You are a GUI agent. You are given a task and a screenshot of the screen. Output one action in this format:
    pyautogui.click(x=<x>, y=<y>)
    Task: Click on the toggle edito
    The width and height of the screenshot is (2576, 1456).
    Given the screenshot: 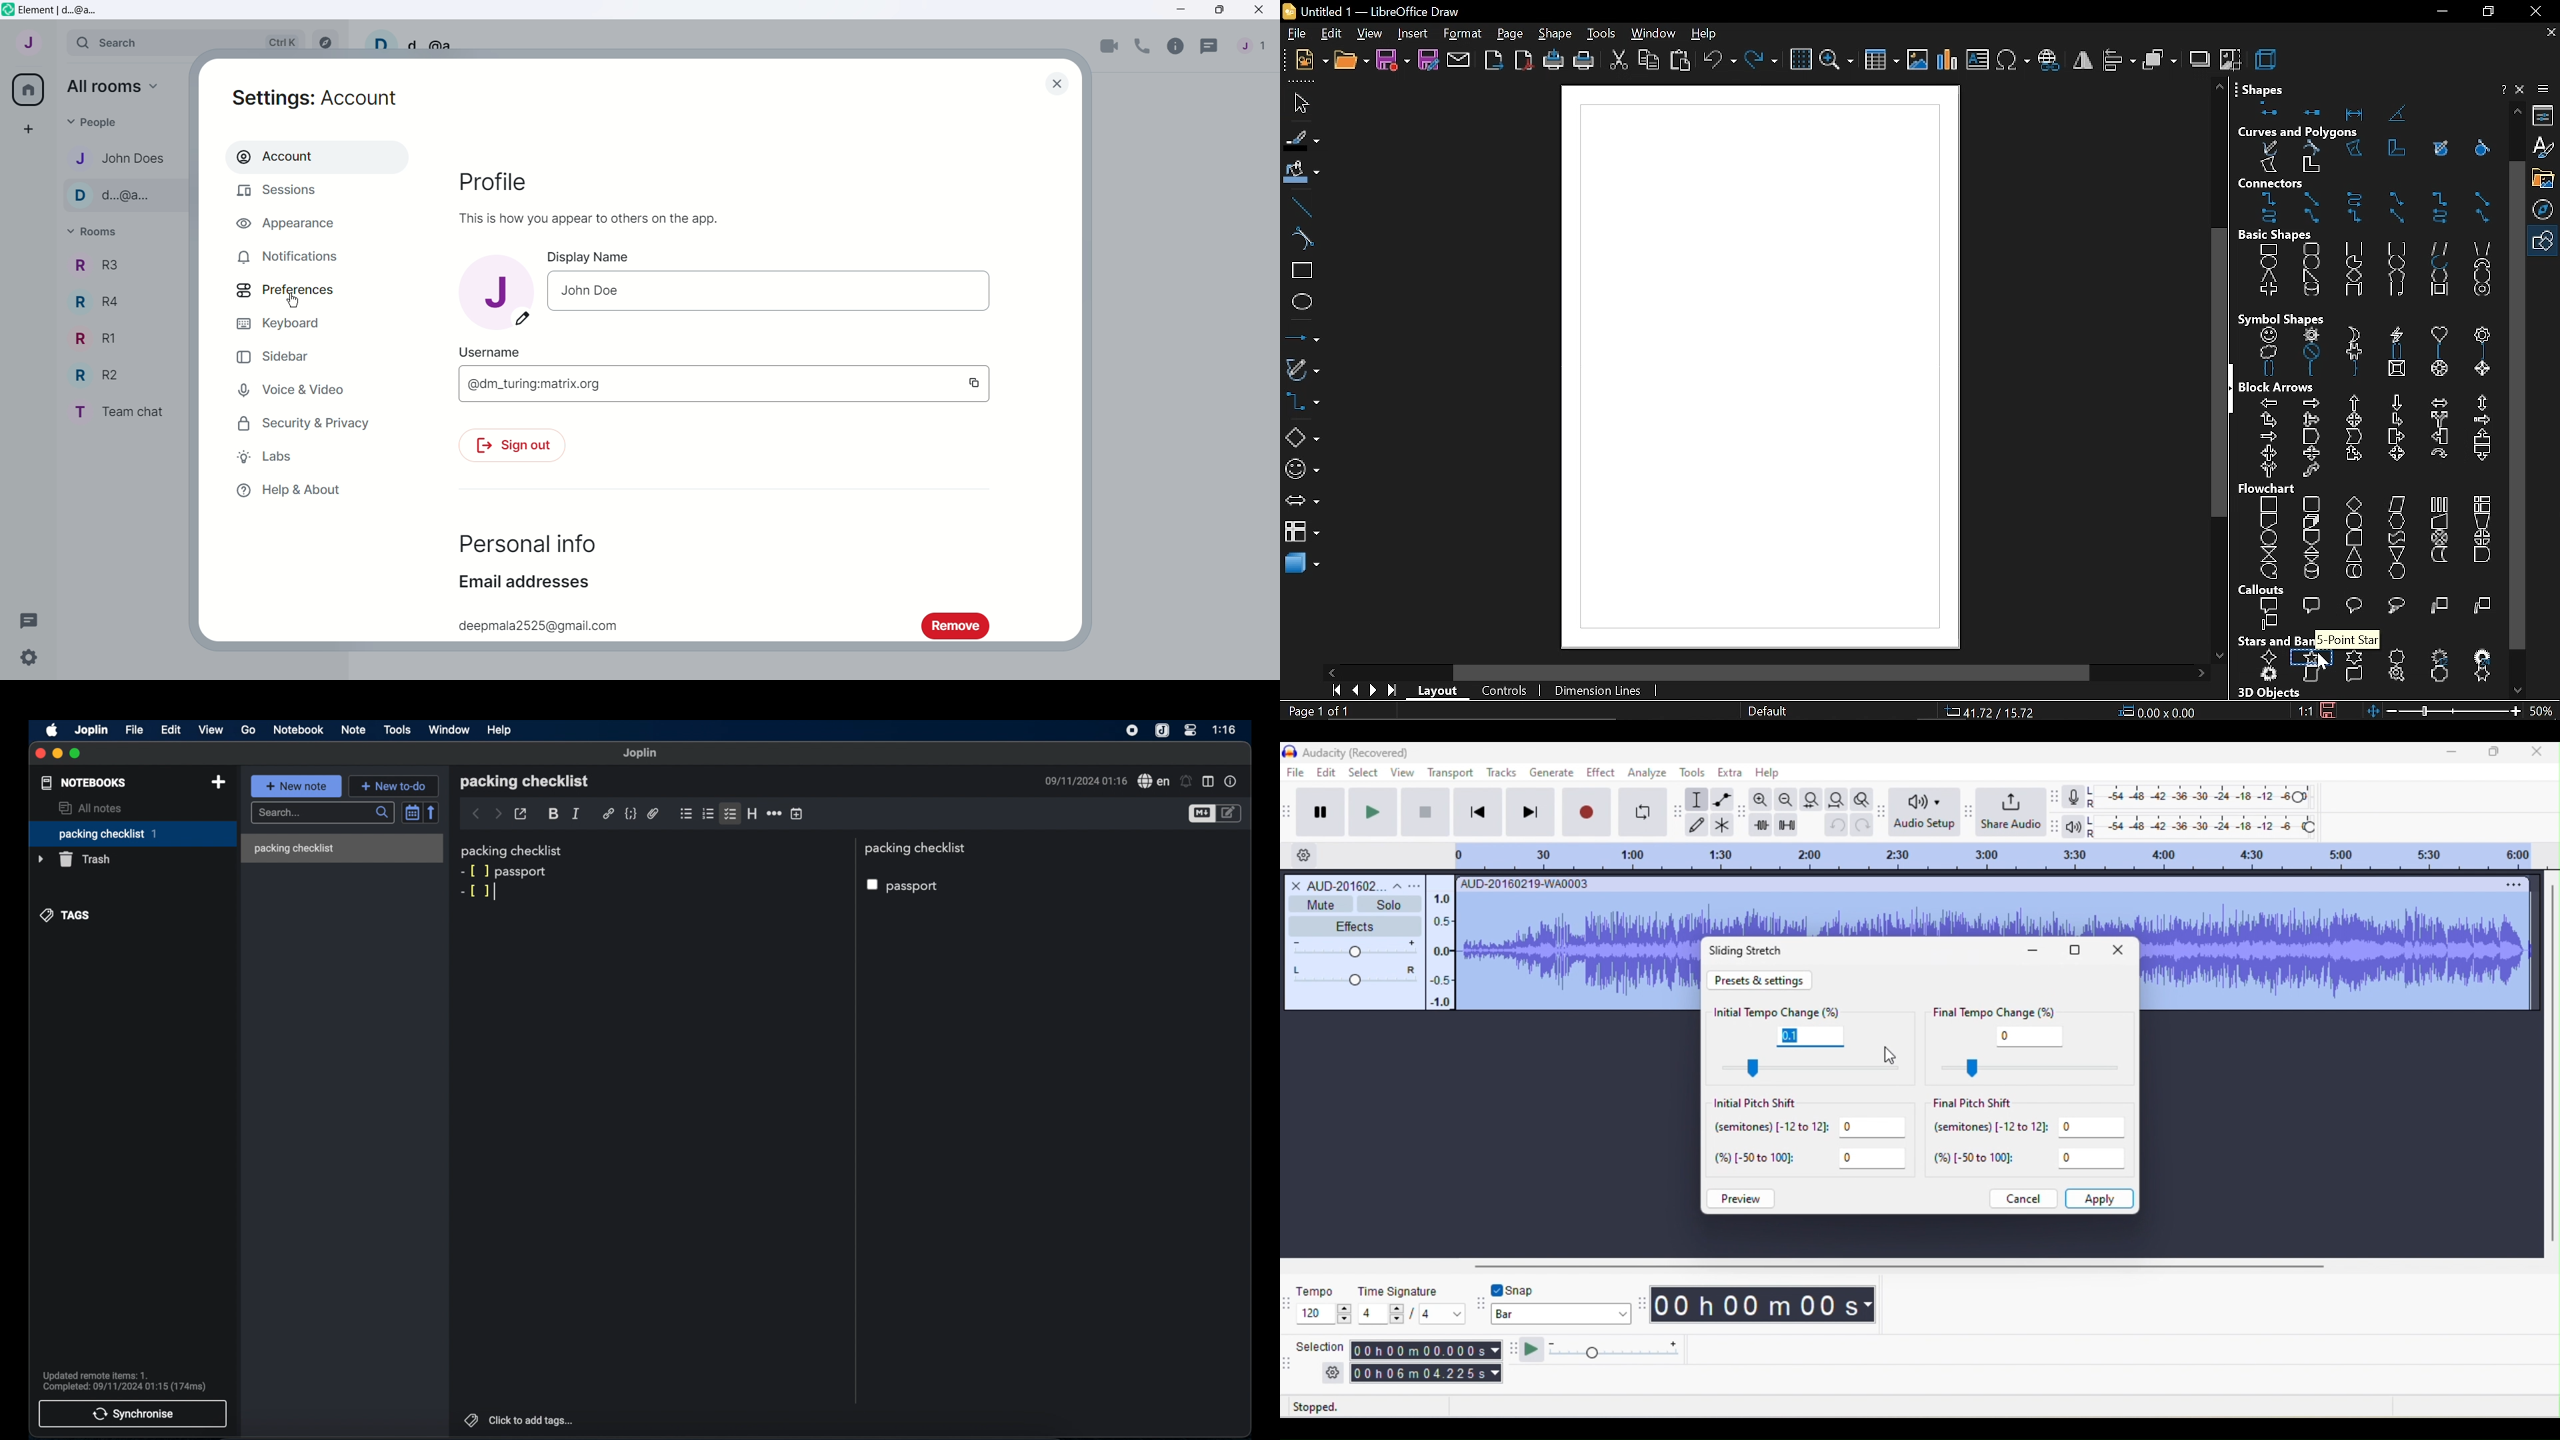 What is the action you would take?
    pyautogui.click(x=1230, y=814)
    